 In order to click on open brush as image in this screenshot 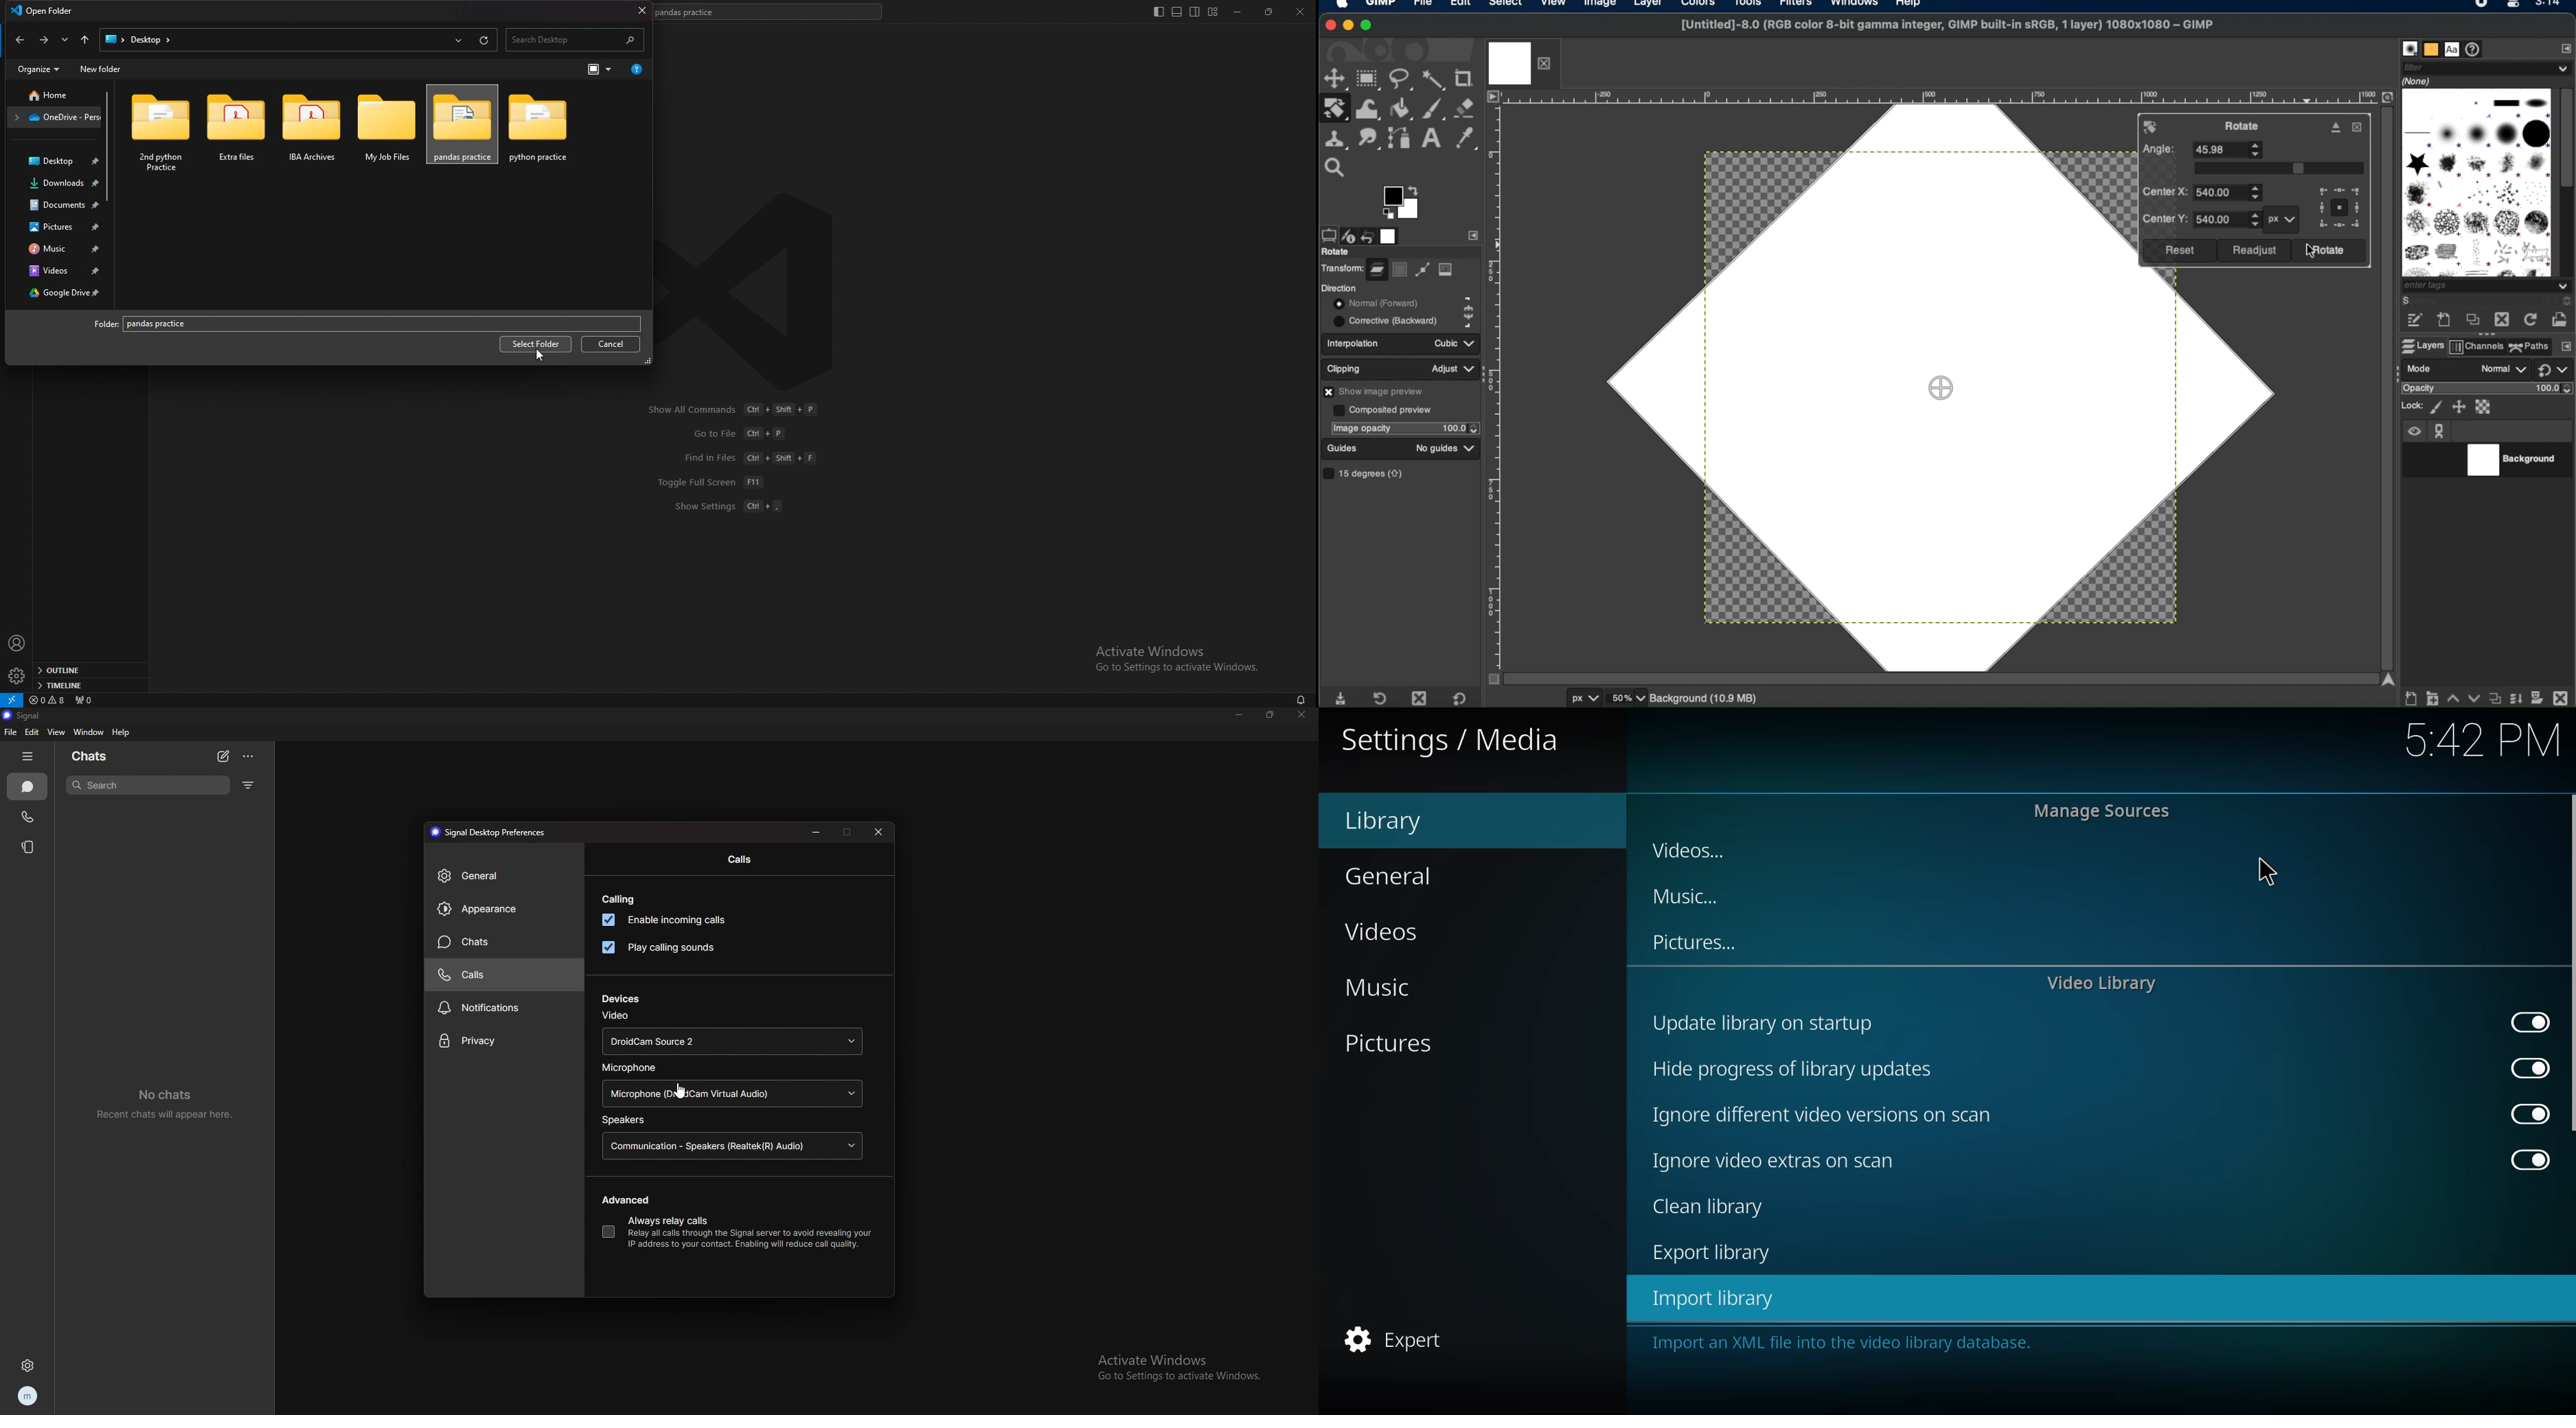, I will do `click(2560, 316)`.